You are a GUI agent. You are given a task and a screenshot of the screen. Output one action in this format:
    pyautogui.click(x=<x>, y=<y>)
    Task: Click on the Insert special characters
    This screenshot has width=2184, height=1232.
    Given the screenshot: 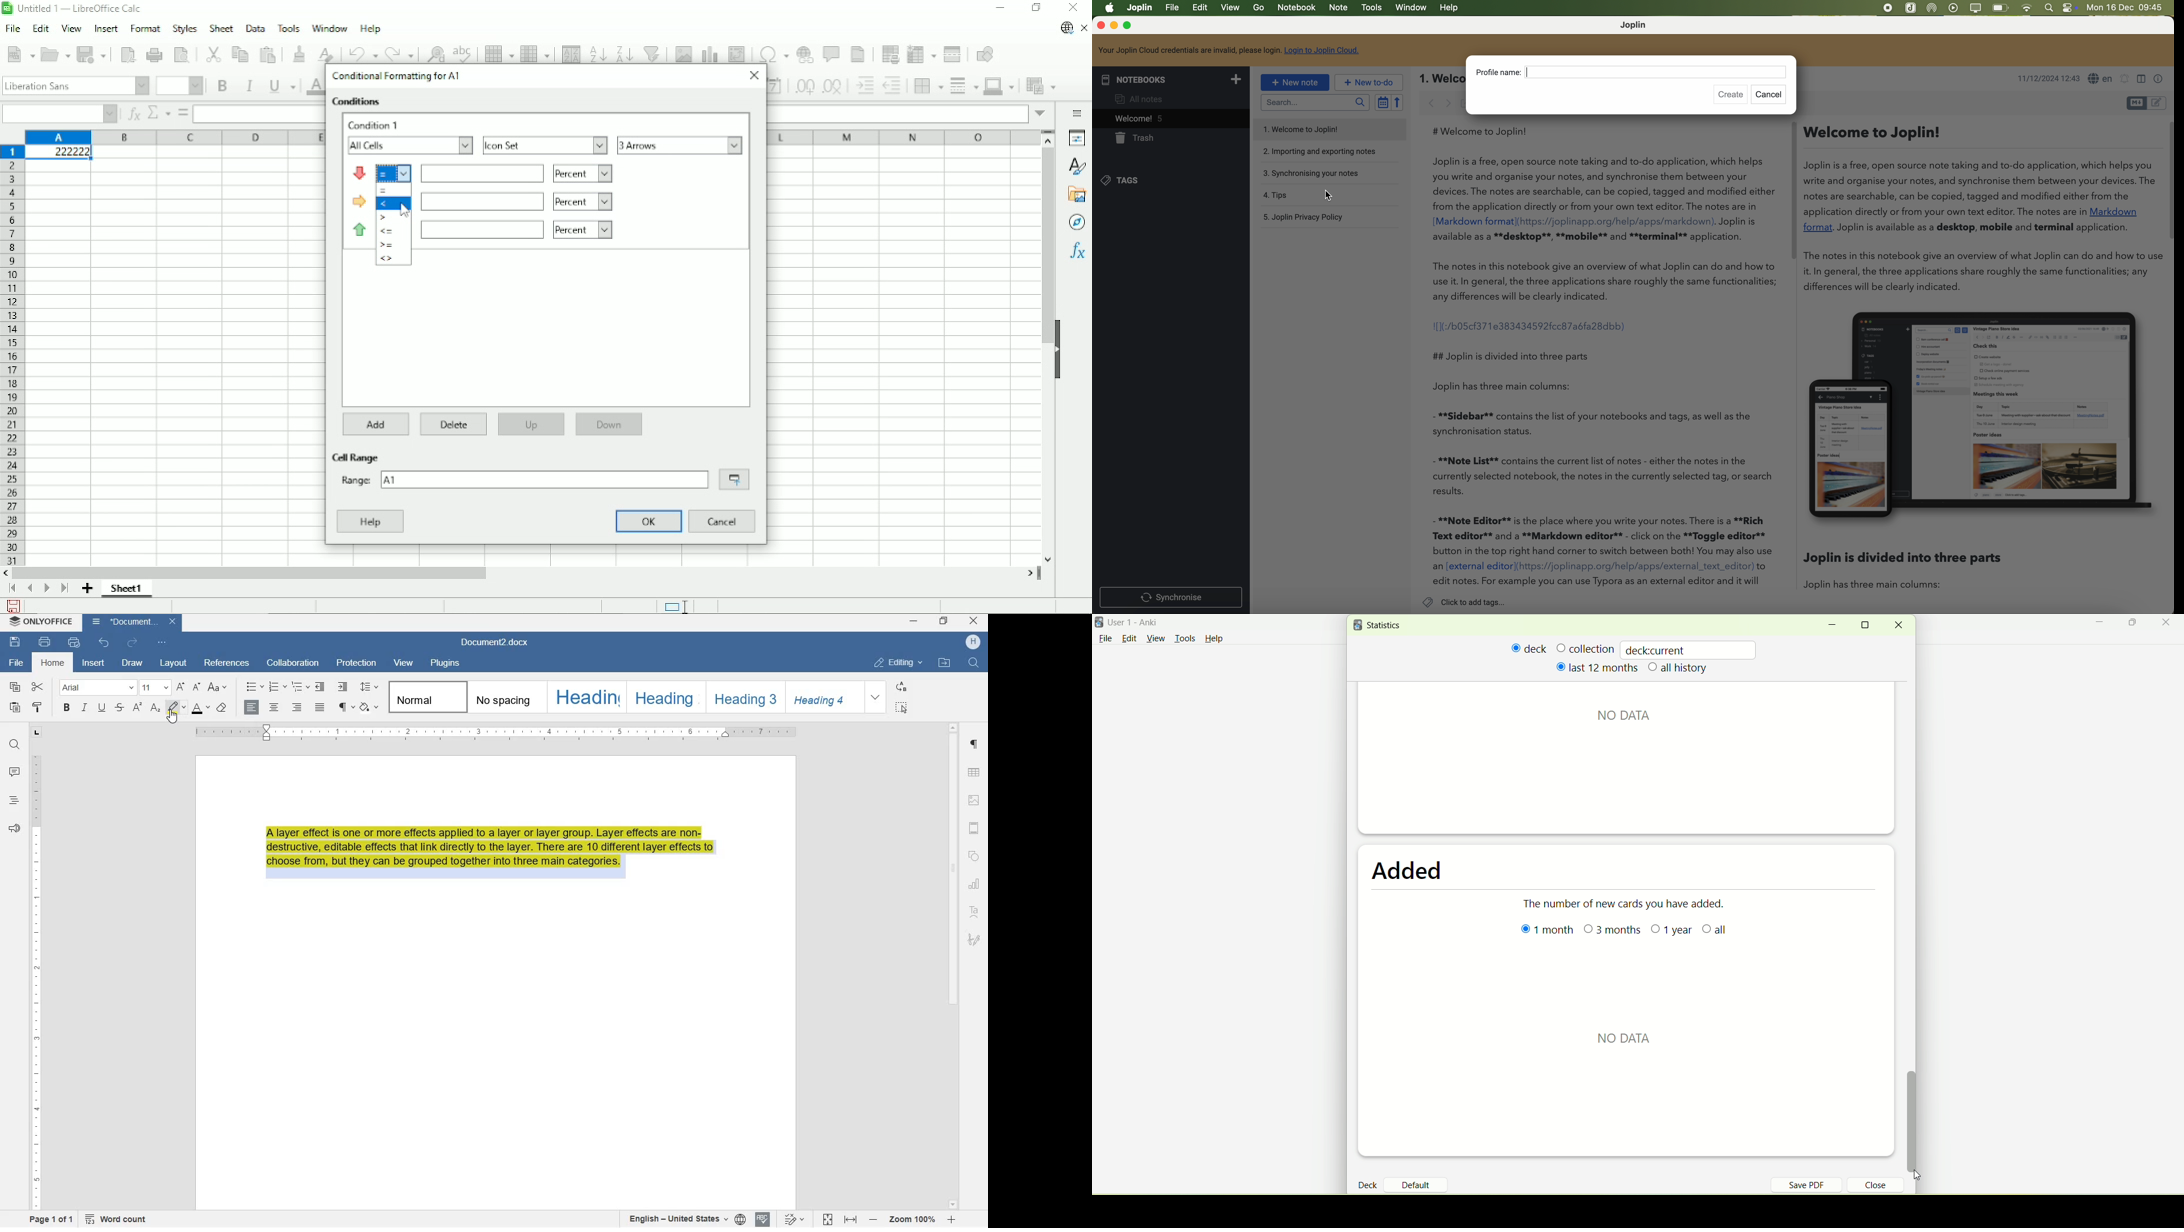 What is the action you would take?
    pyautogui.click(x=771, y=52)
    